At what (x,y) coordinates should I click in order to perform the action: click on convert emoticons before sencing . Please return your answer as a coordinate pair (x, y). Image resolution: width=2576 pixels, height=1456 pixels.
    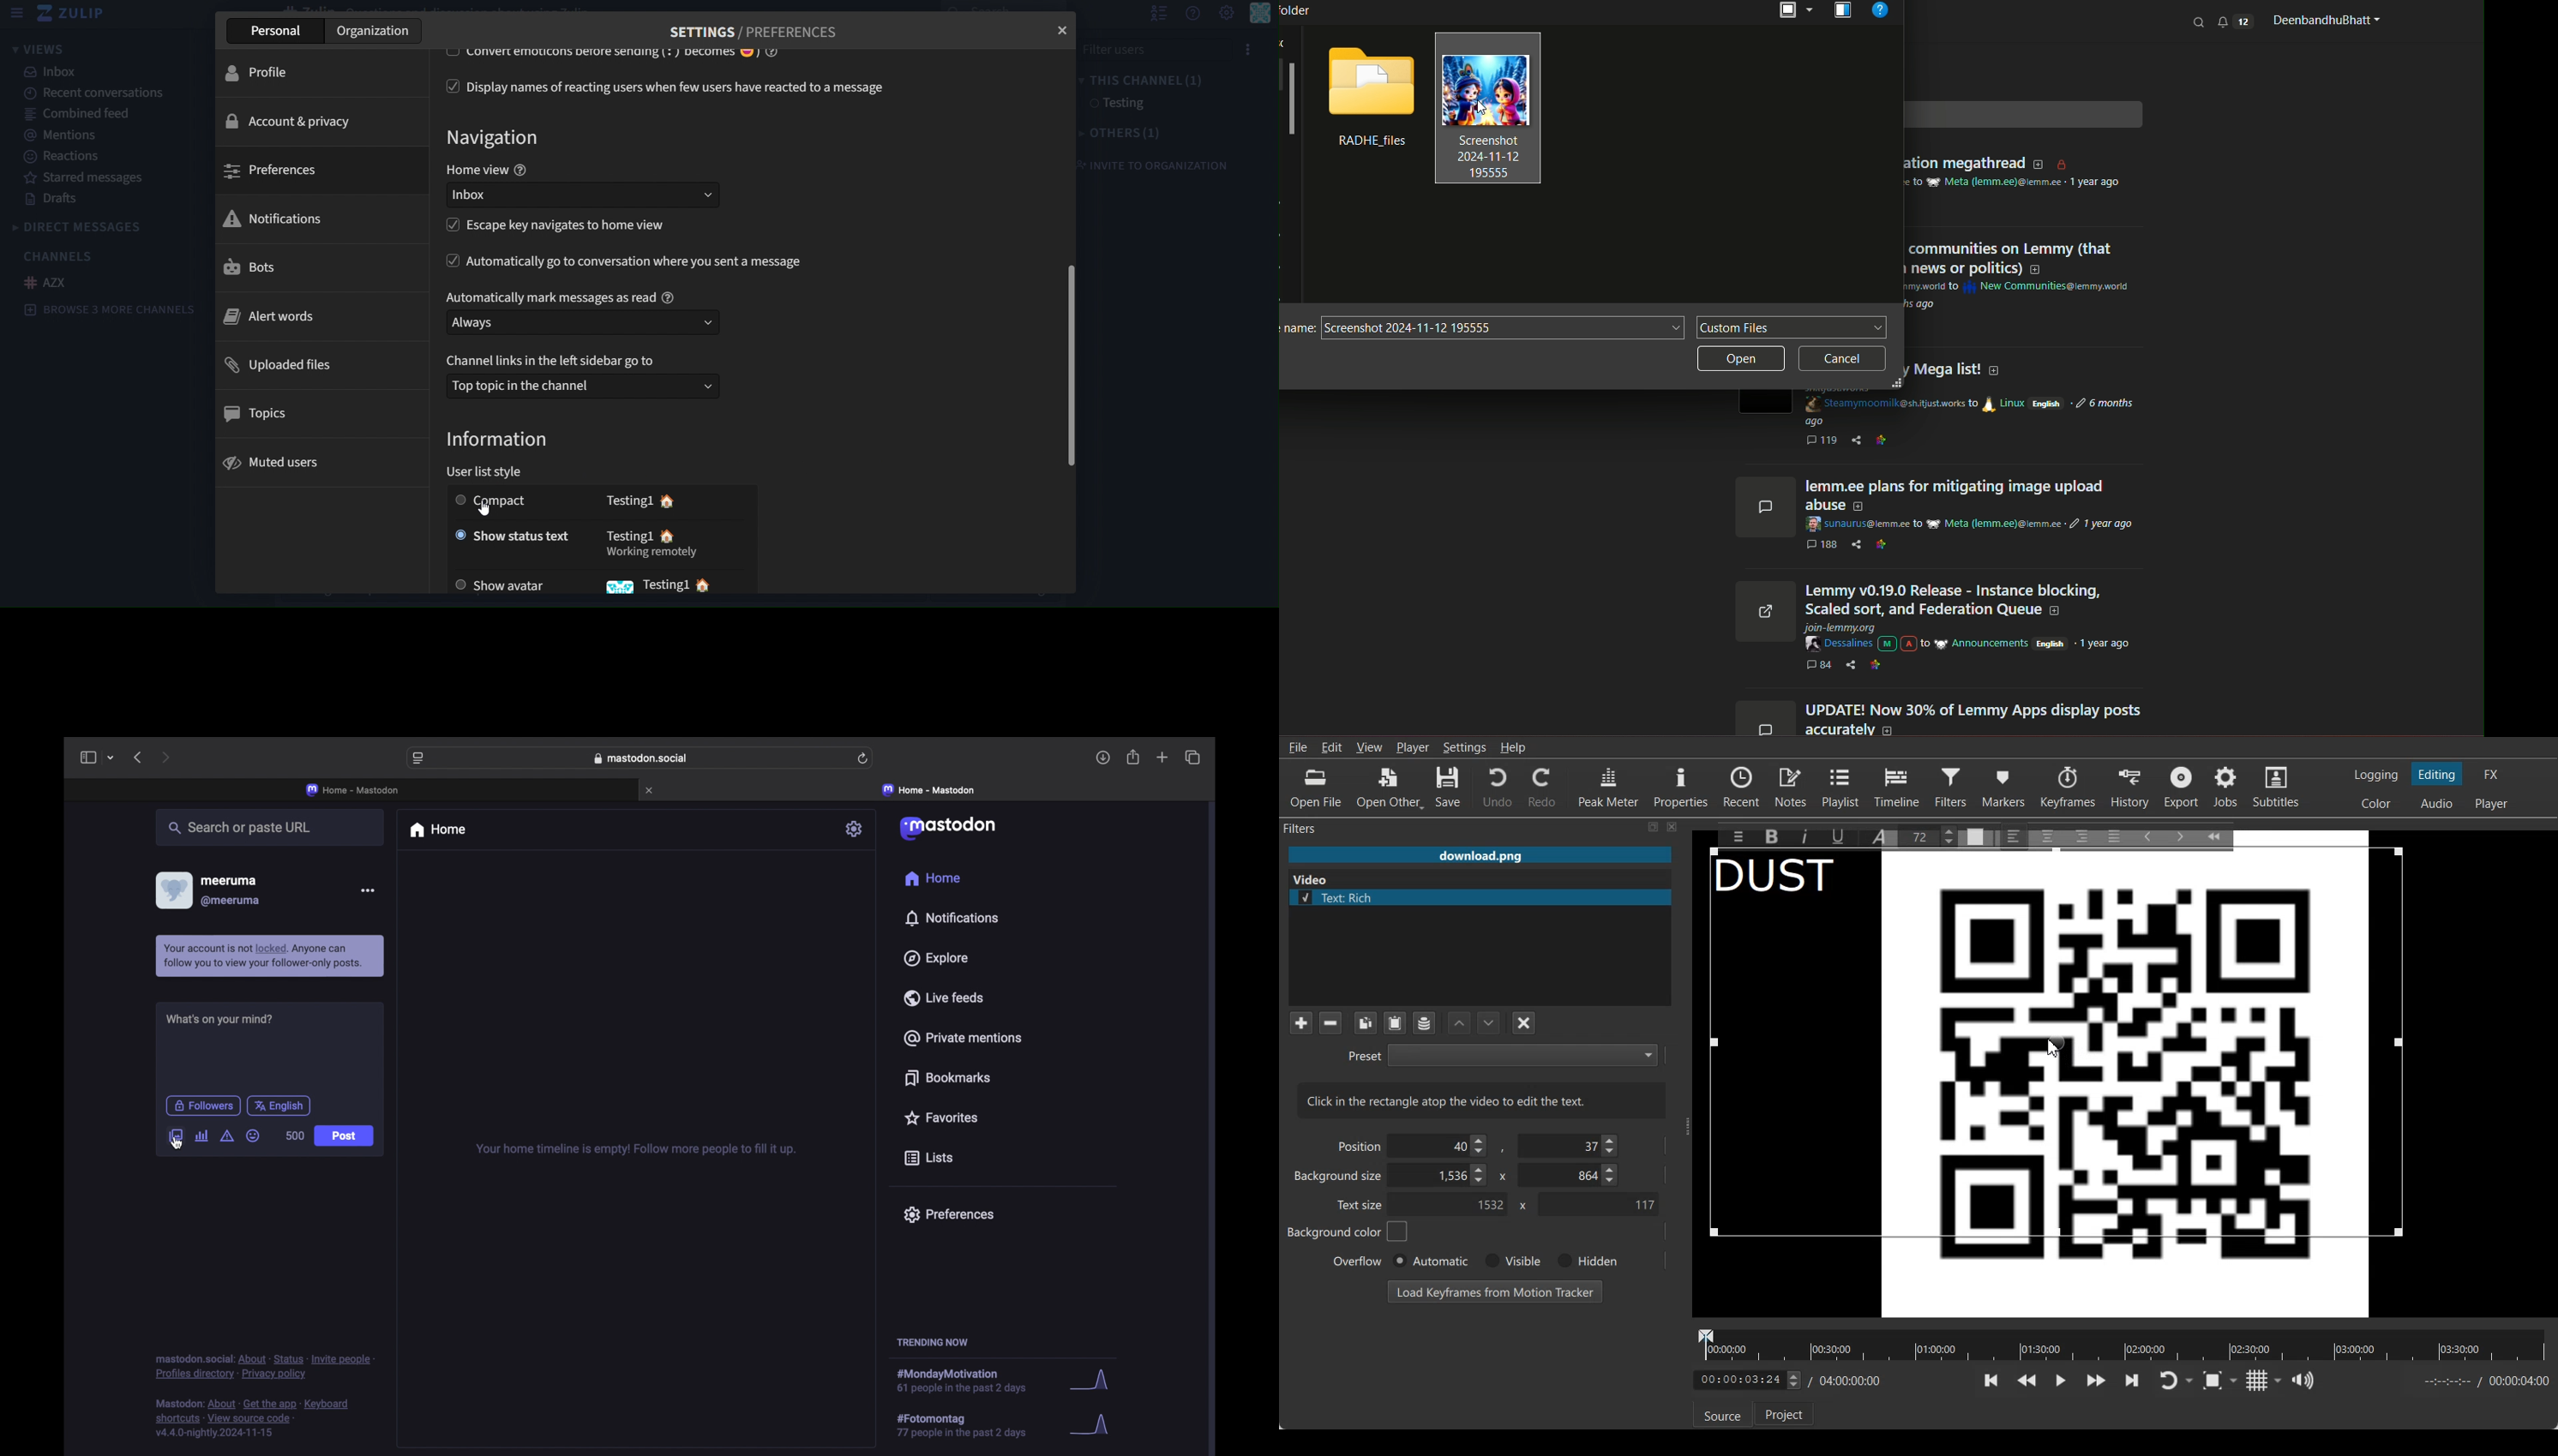
    Looking at the image, I should click on (628, 52).